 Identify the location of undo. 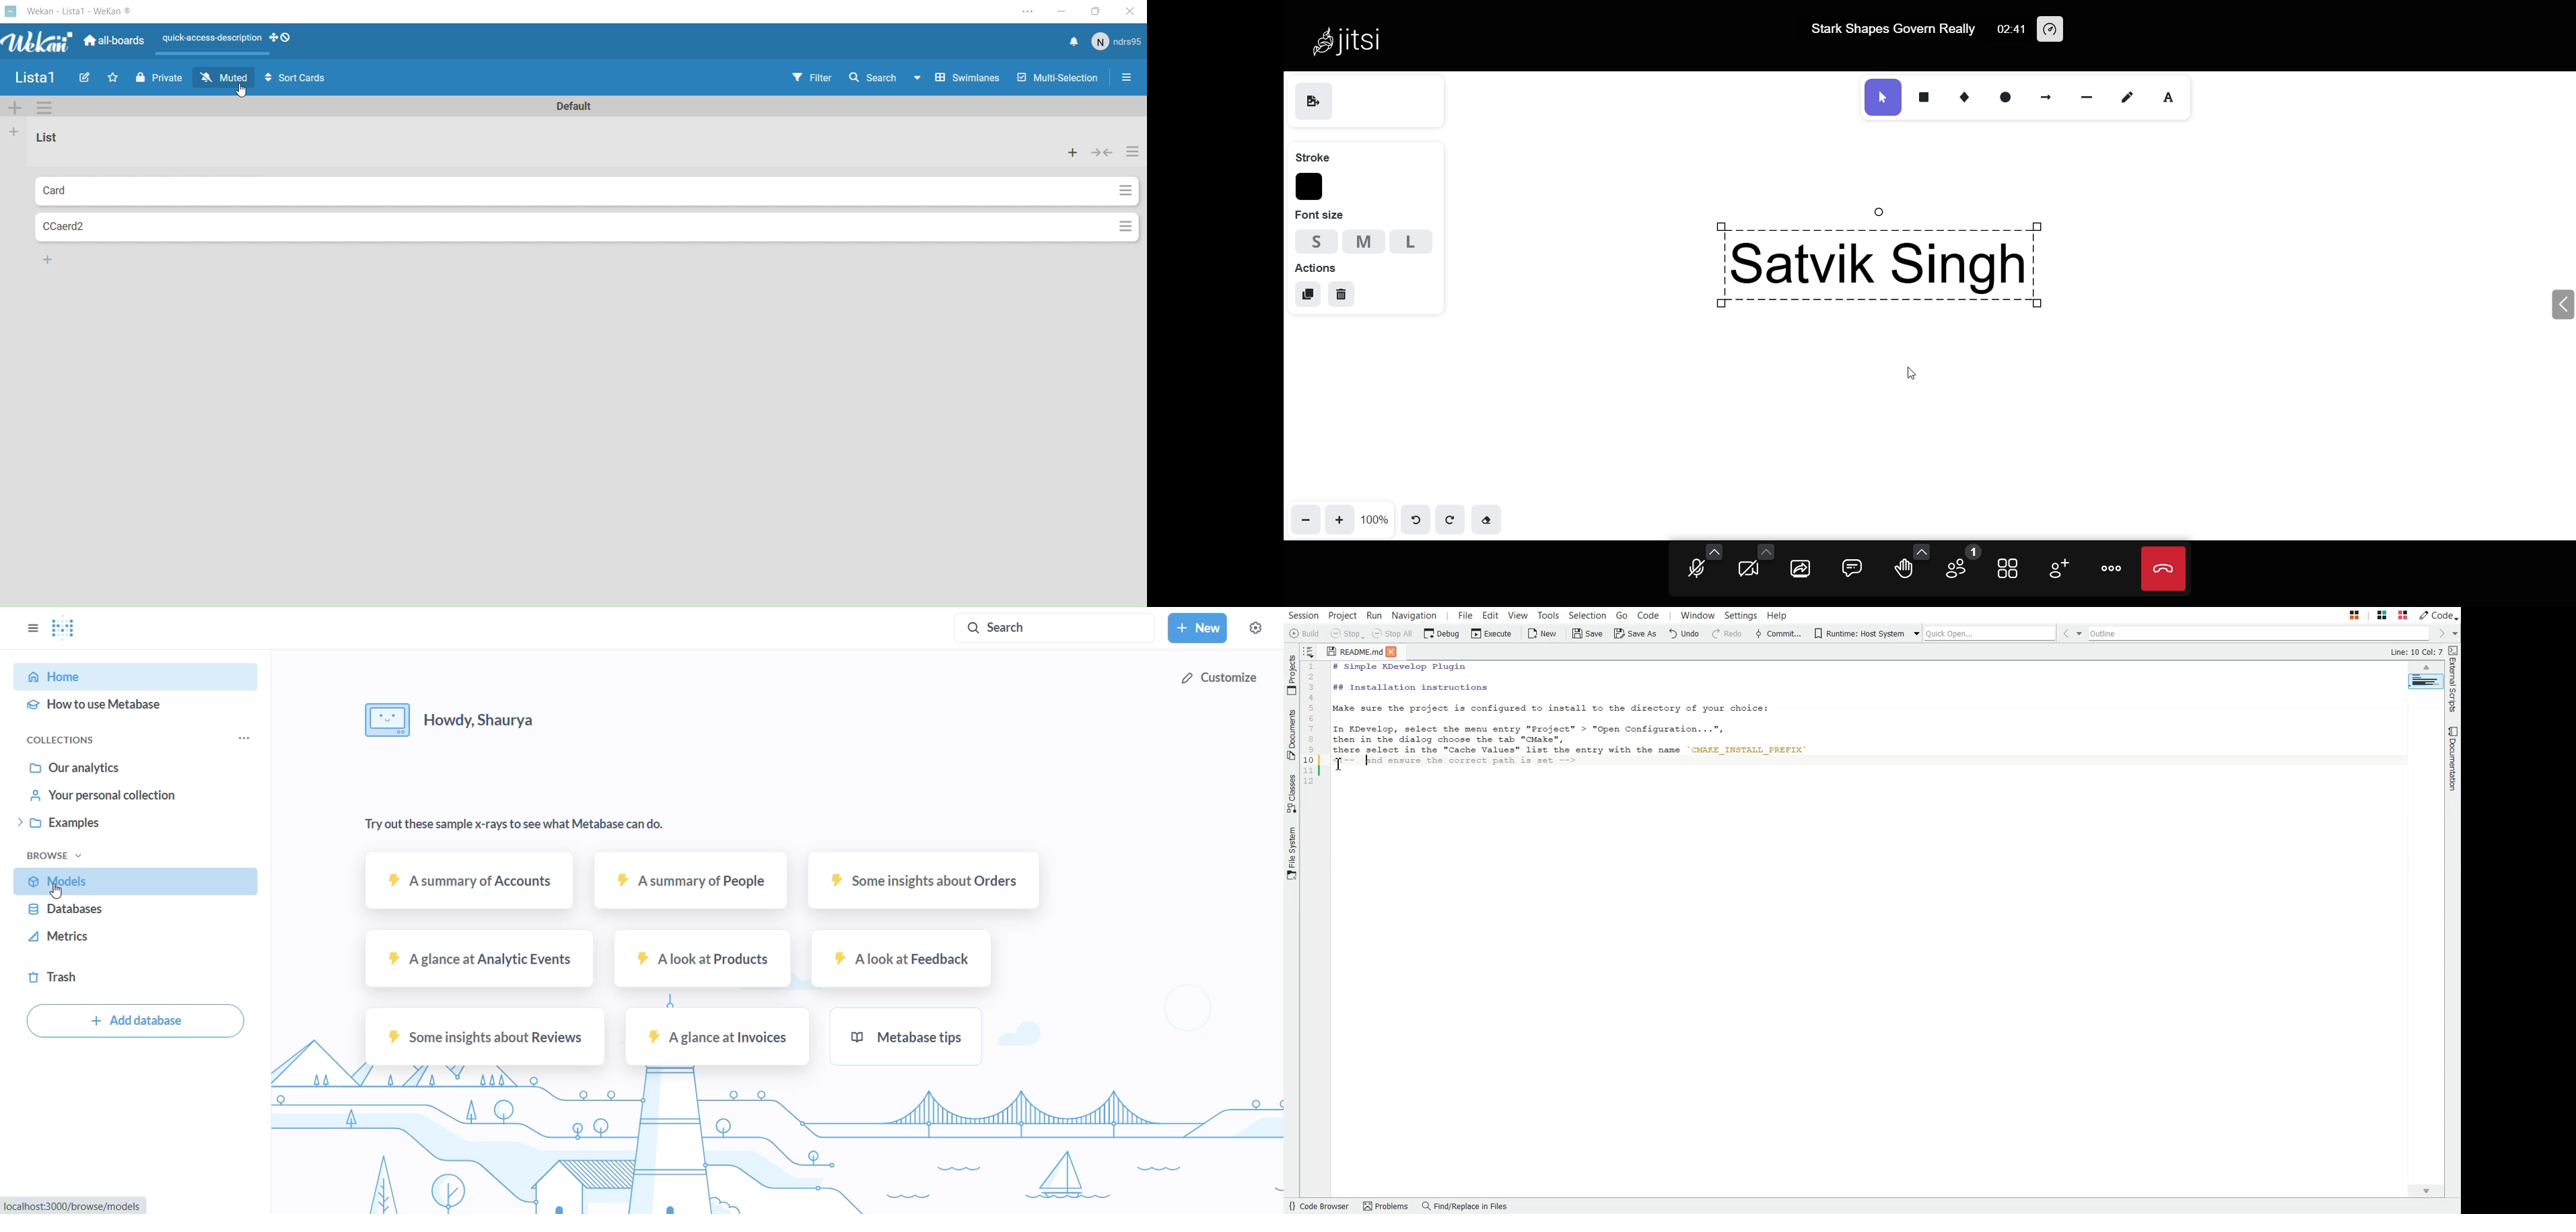
(1417, 517).